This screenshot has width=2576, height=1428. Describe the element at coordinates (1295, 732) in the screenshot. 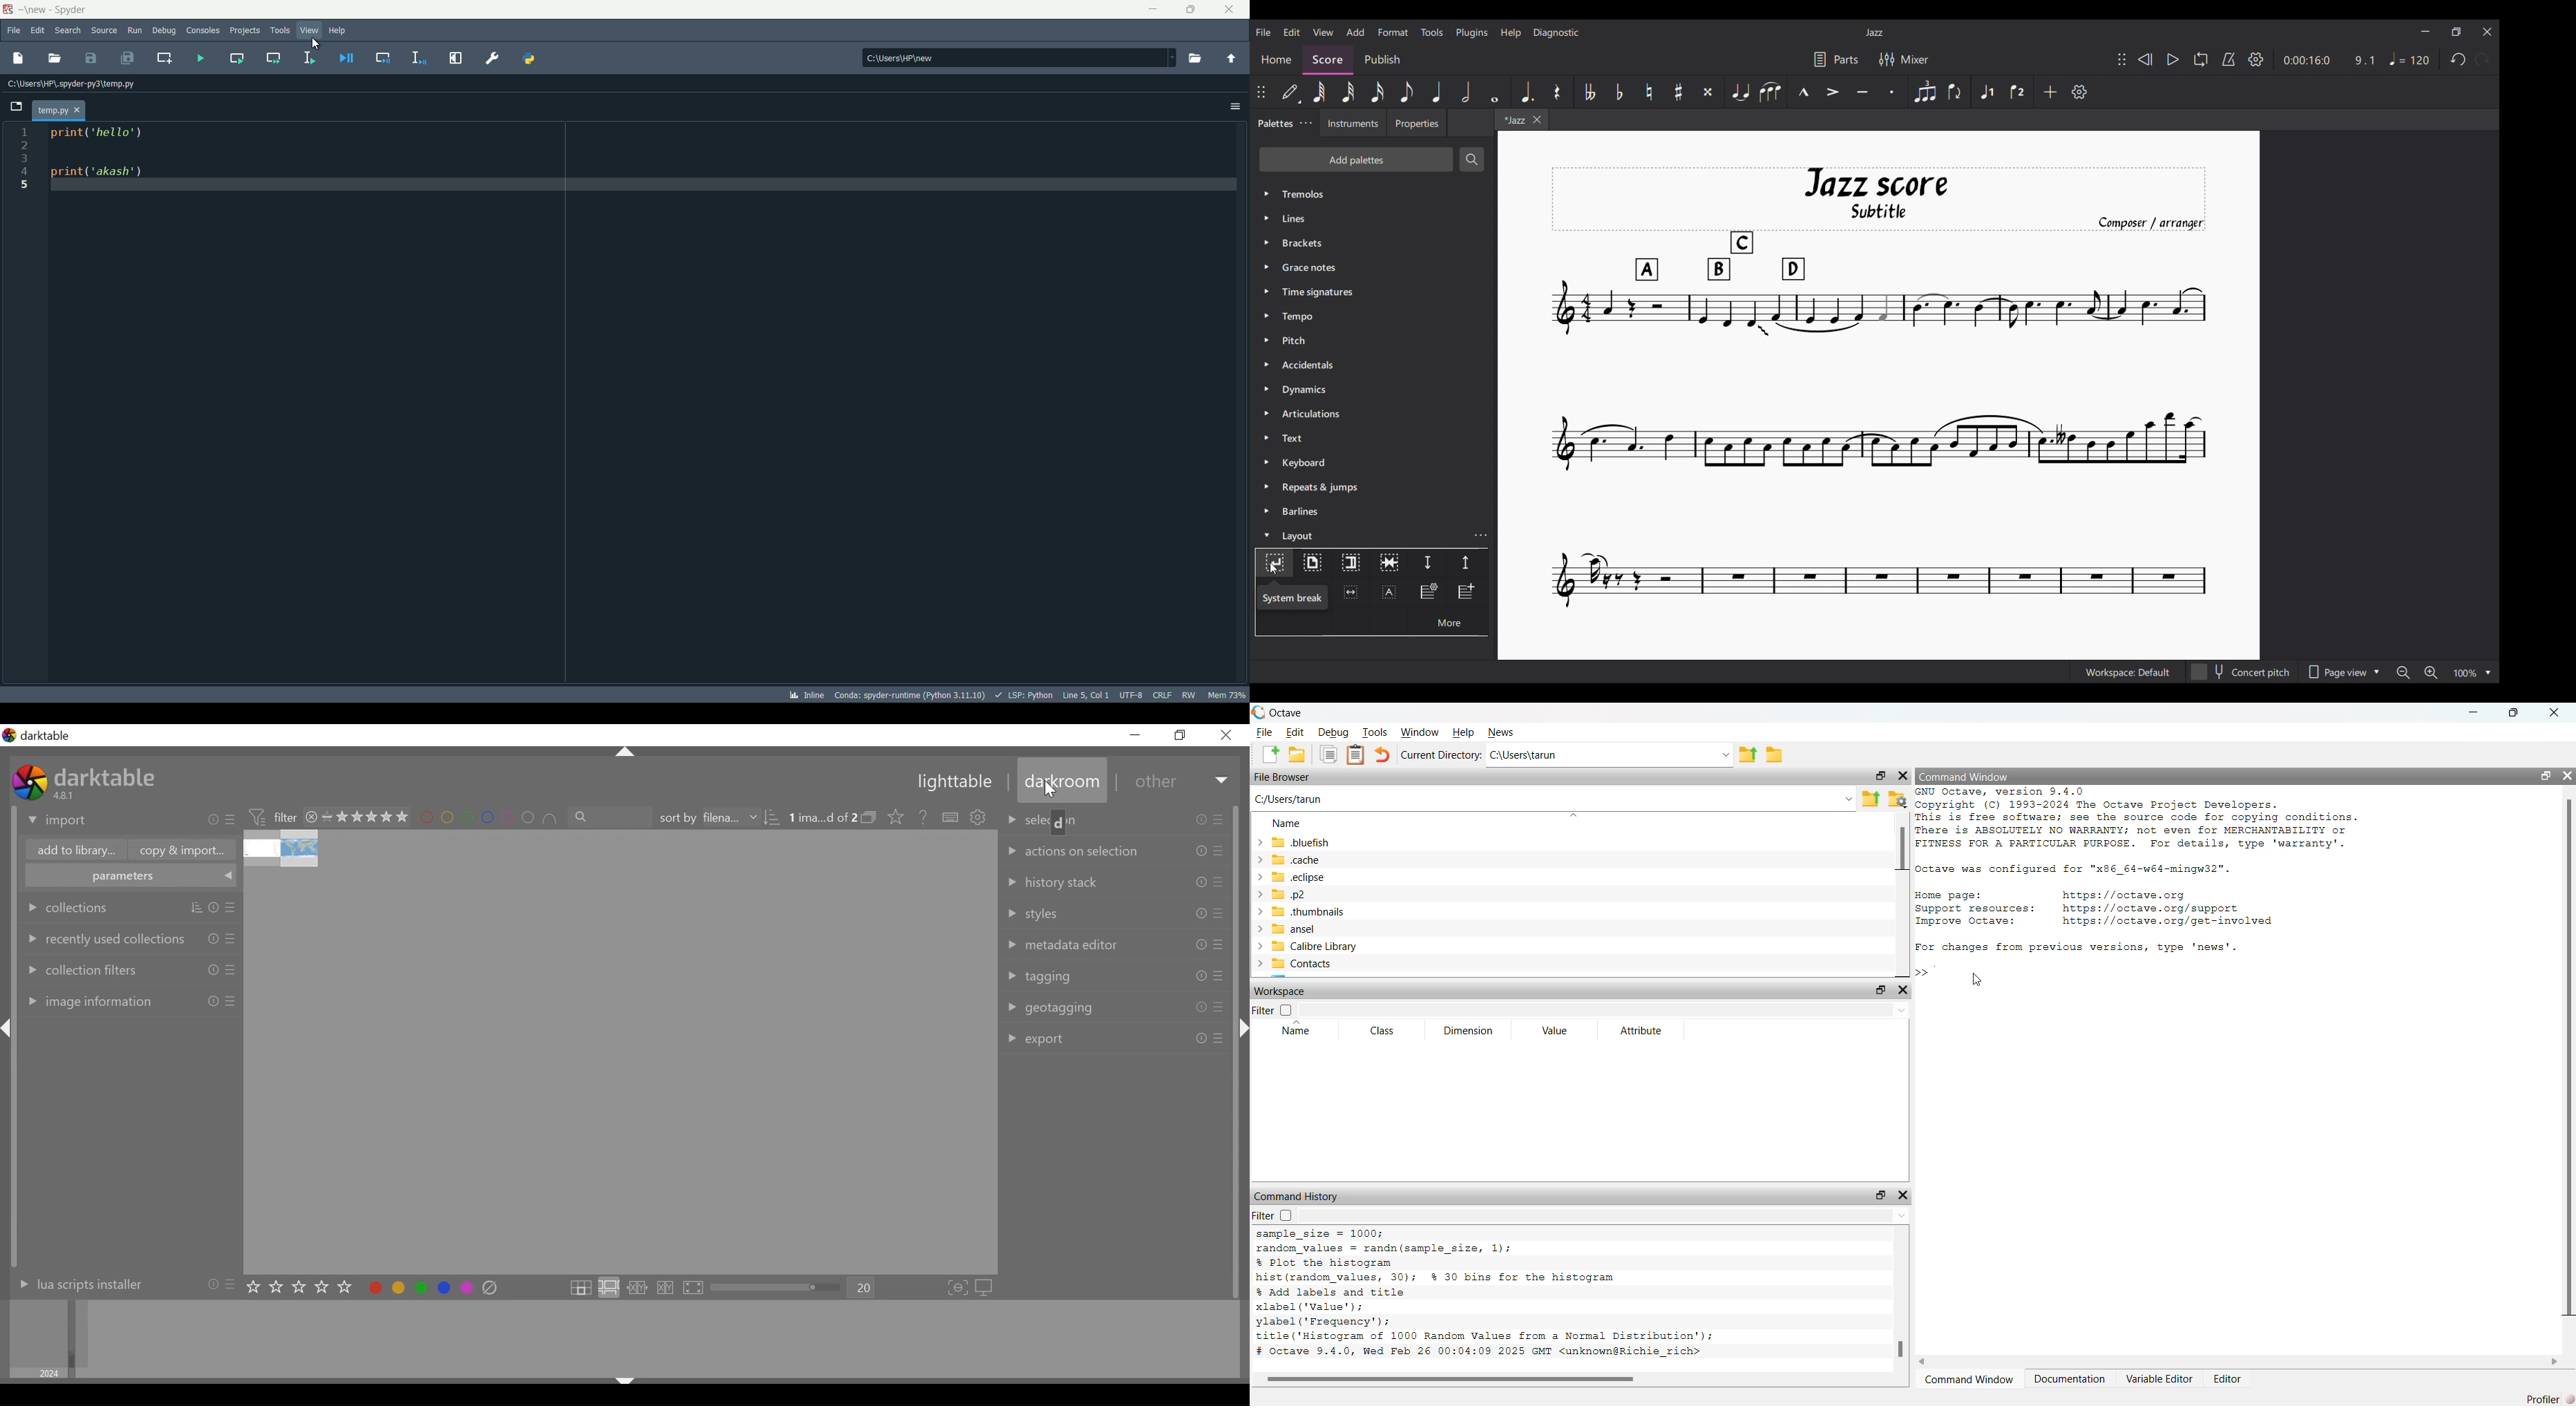

I see `Edit` at that location.